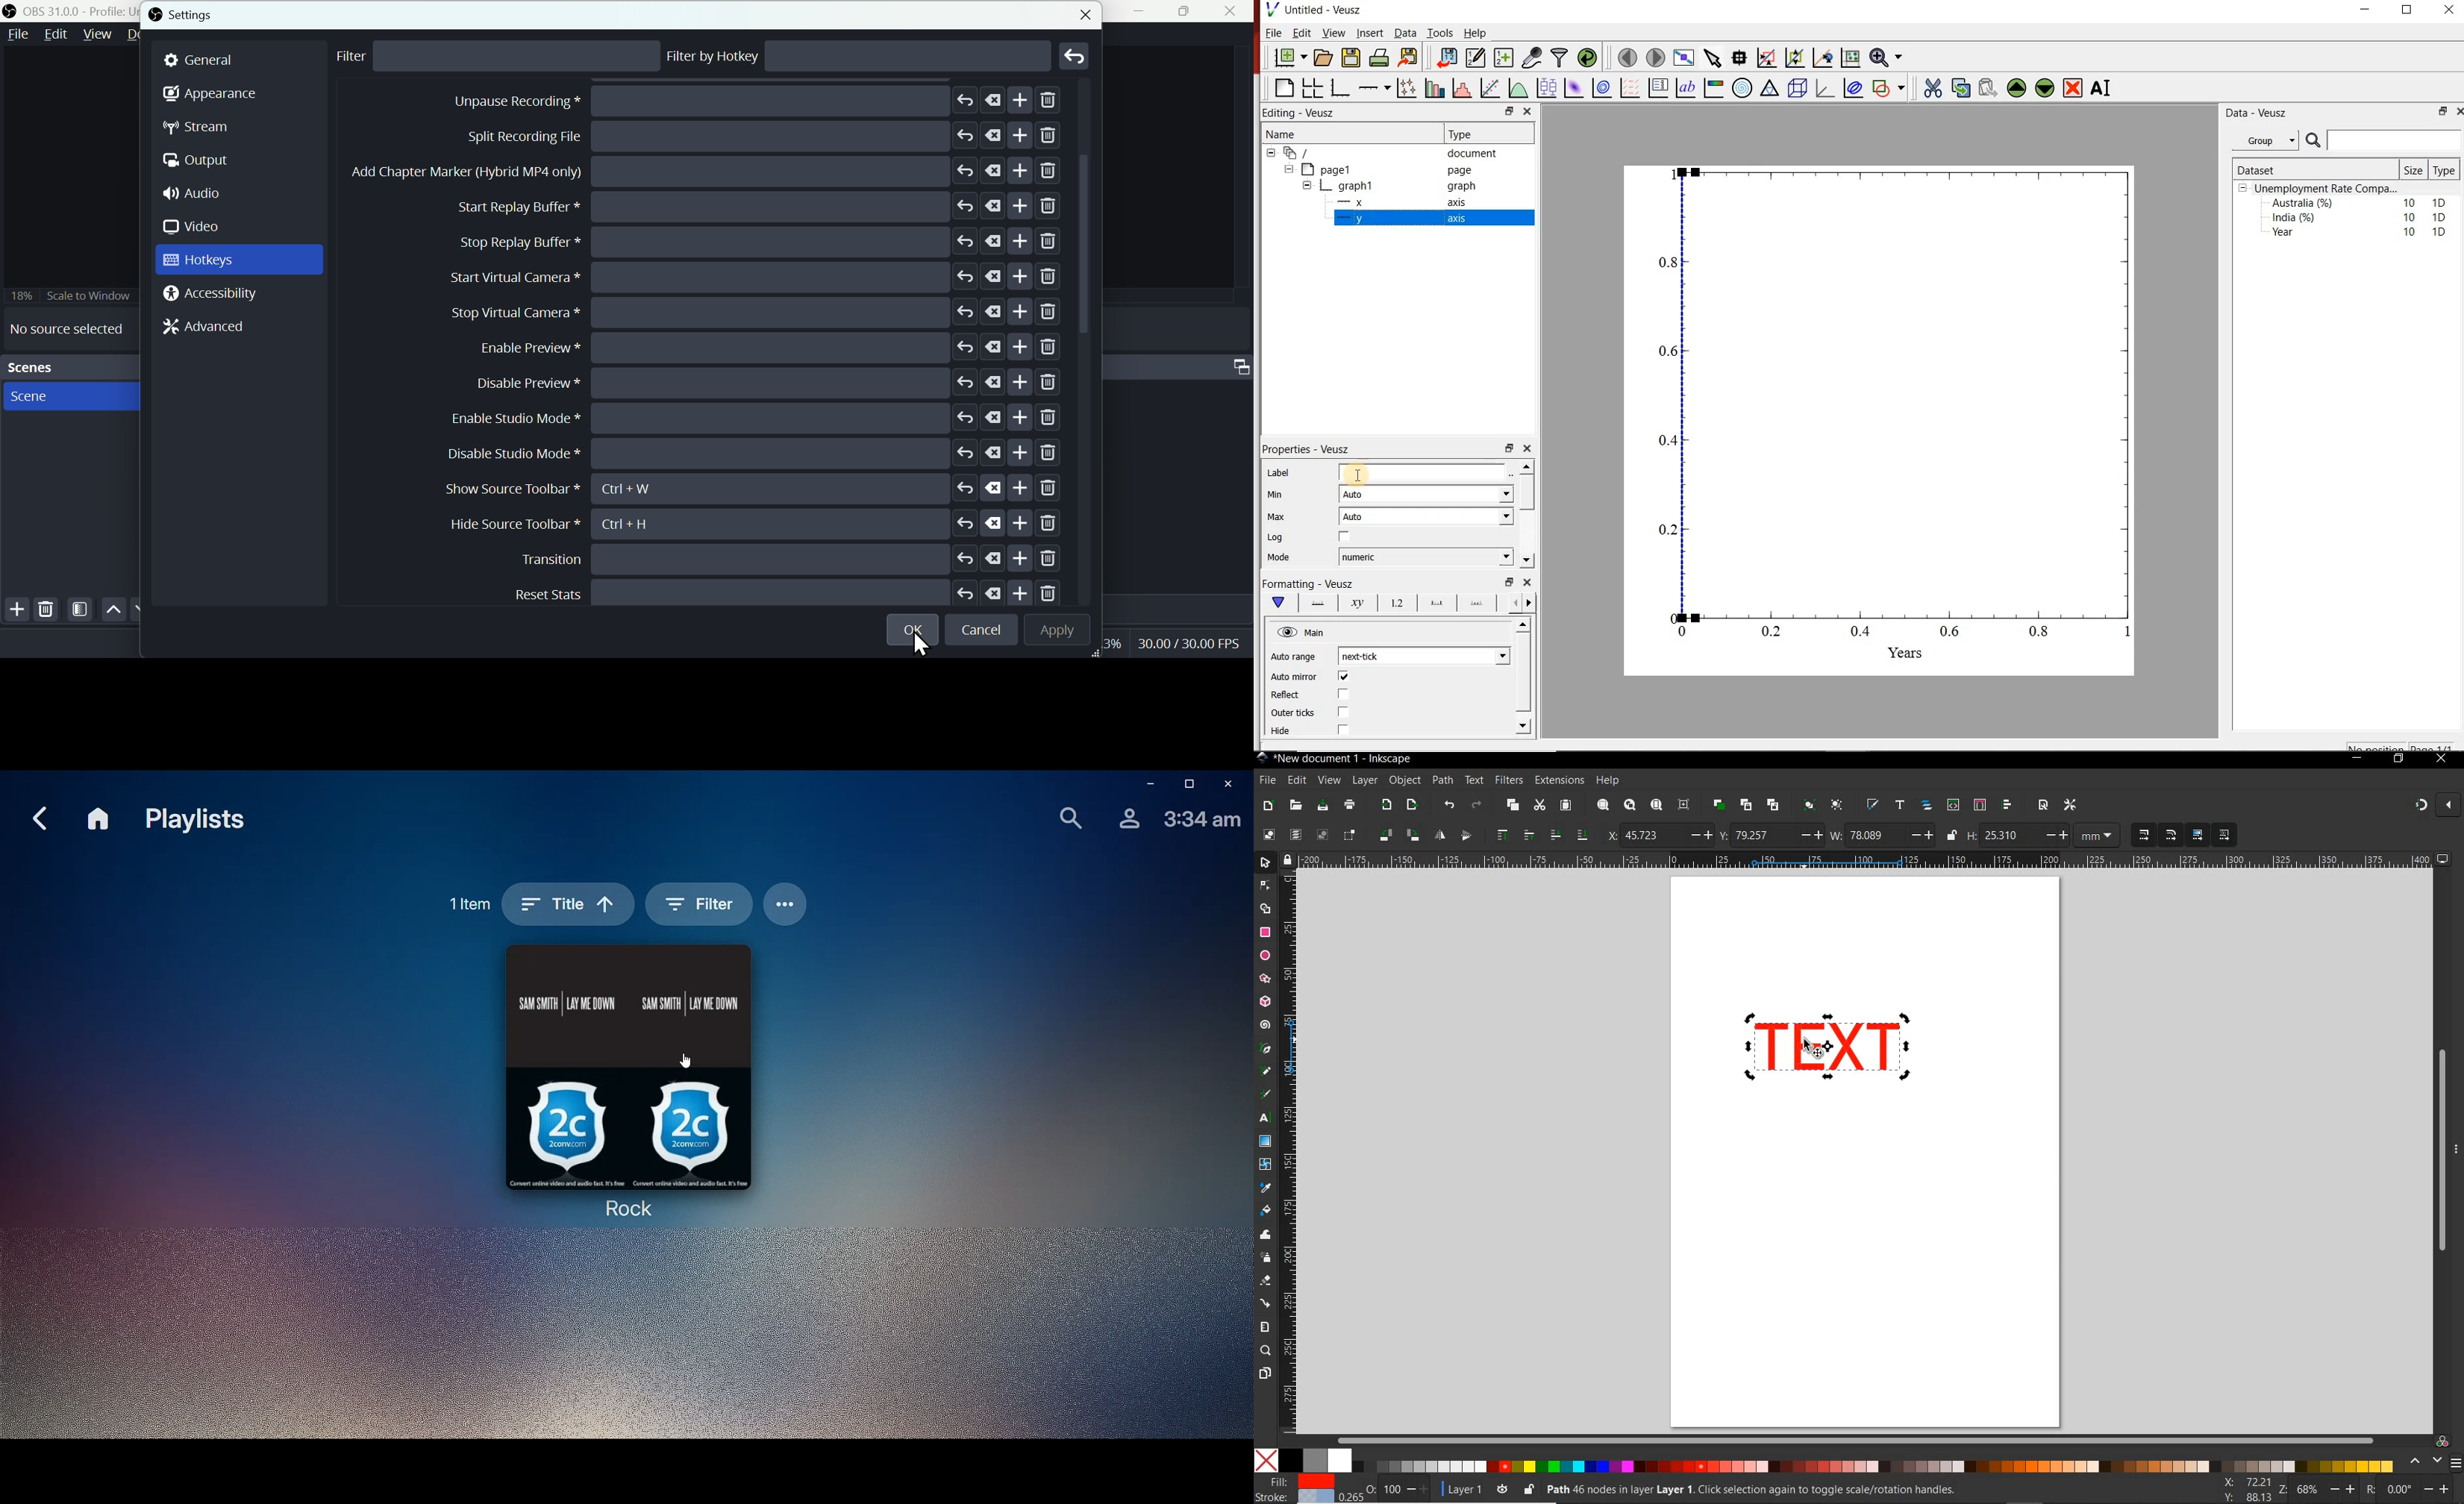  I want to click on minor ticks, so click(1477, 601).